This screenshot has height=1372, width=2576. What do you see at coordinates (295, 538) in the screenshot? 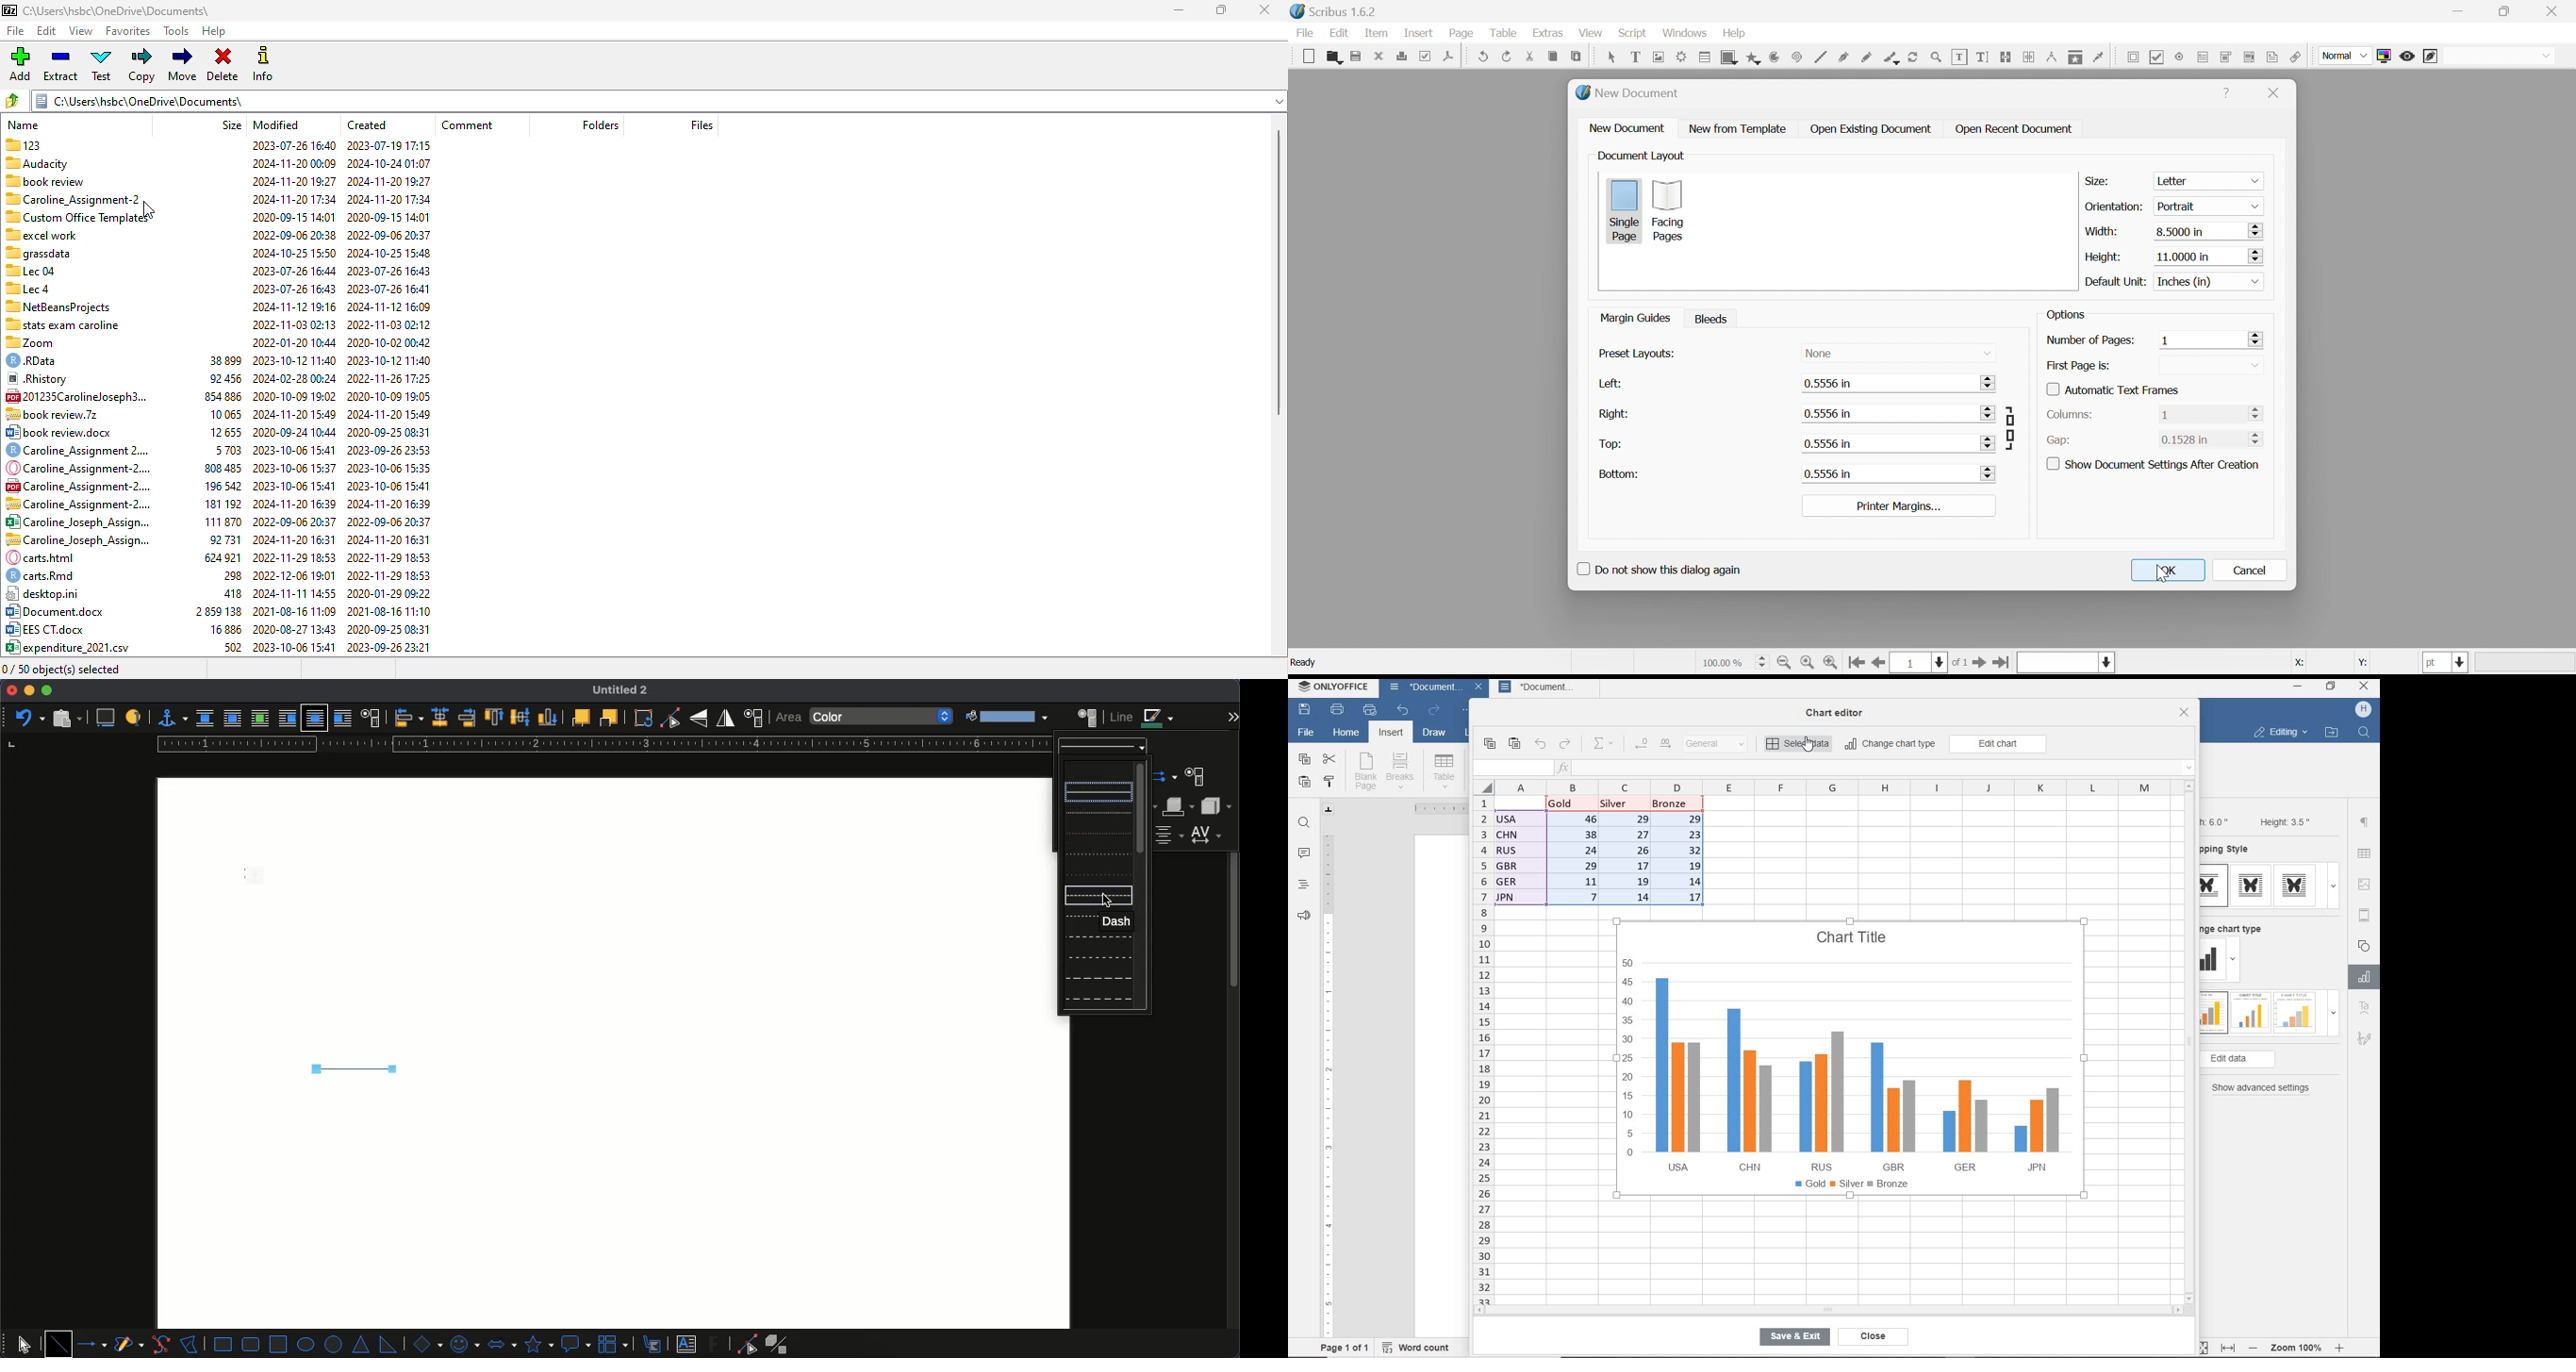
I see `2004-11-20 16:311` at bounding box center [295, 538].